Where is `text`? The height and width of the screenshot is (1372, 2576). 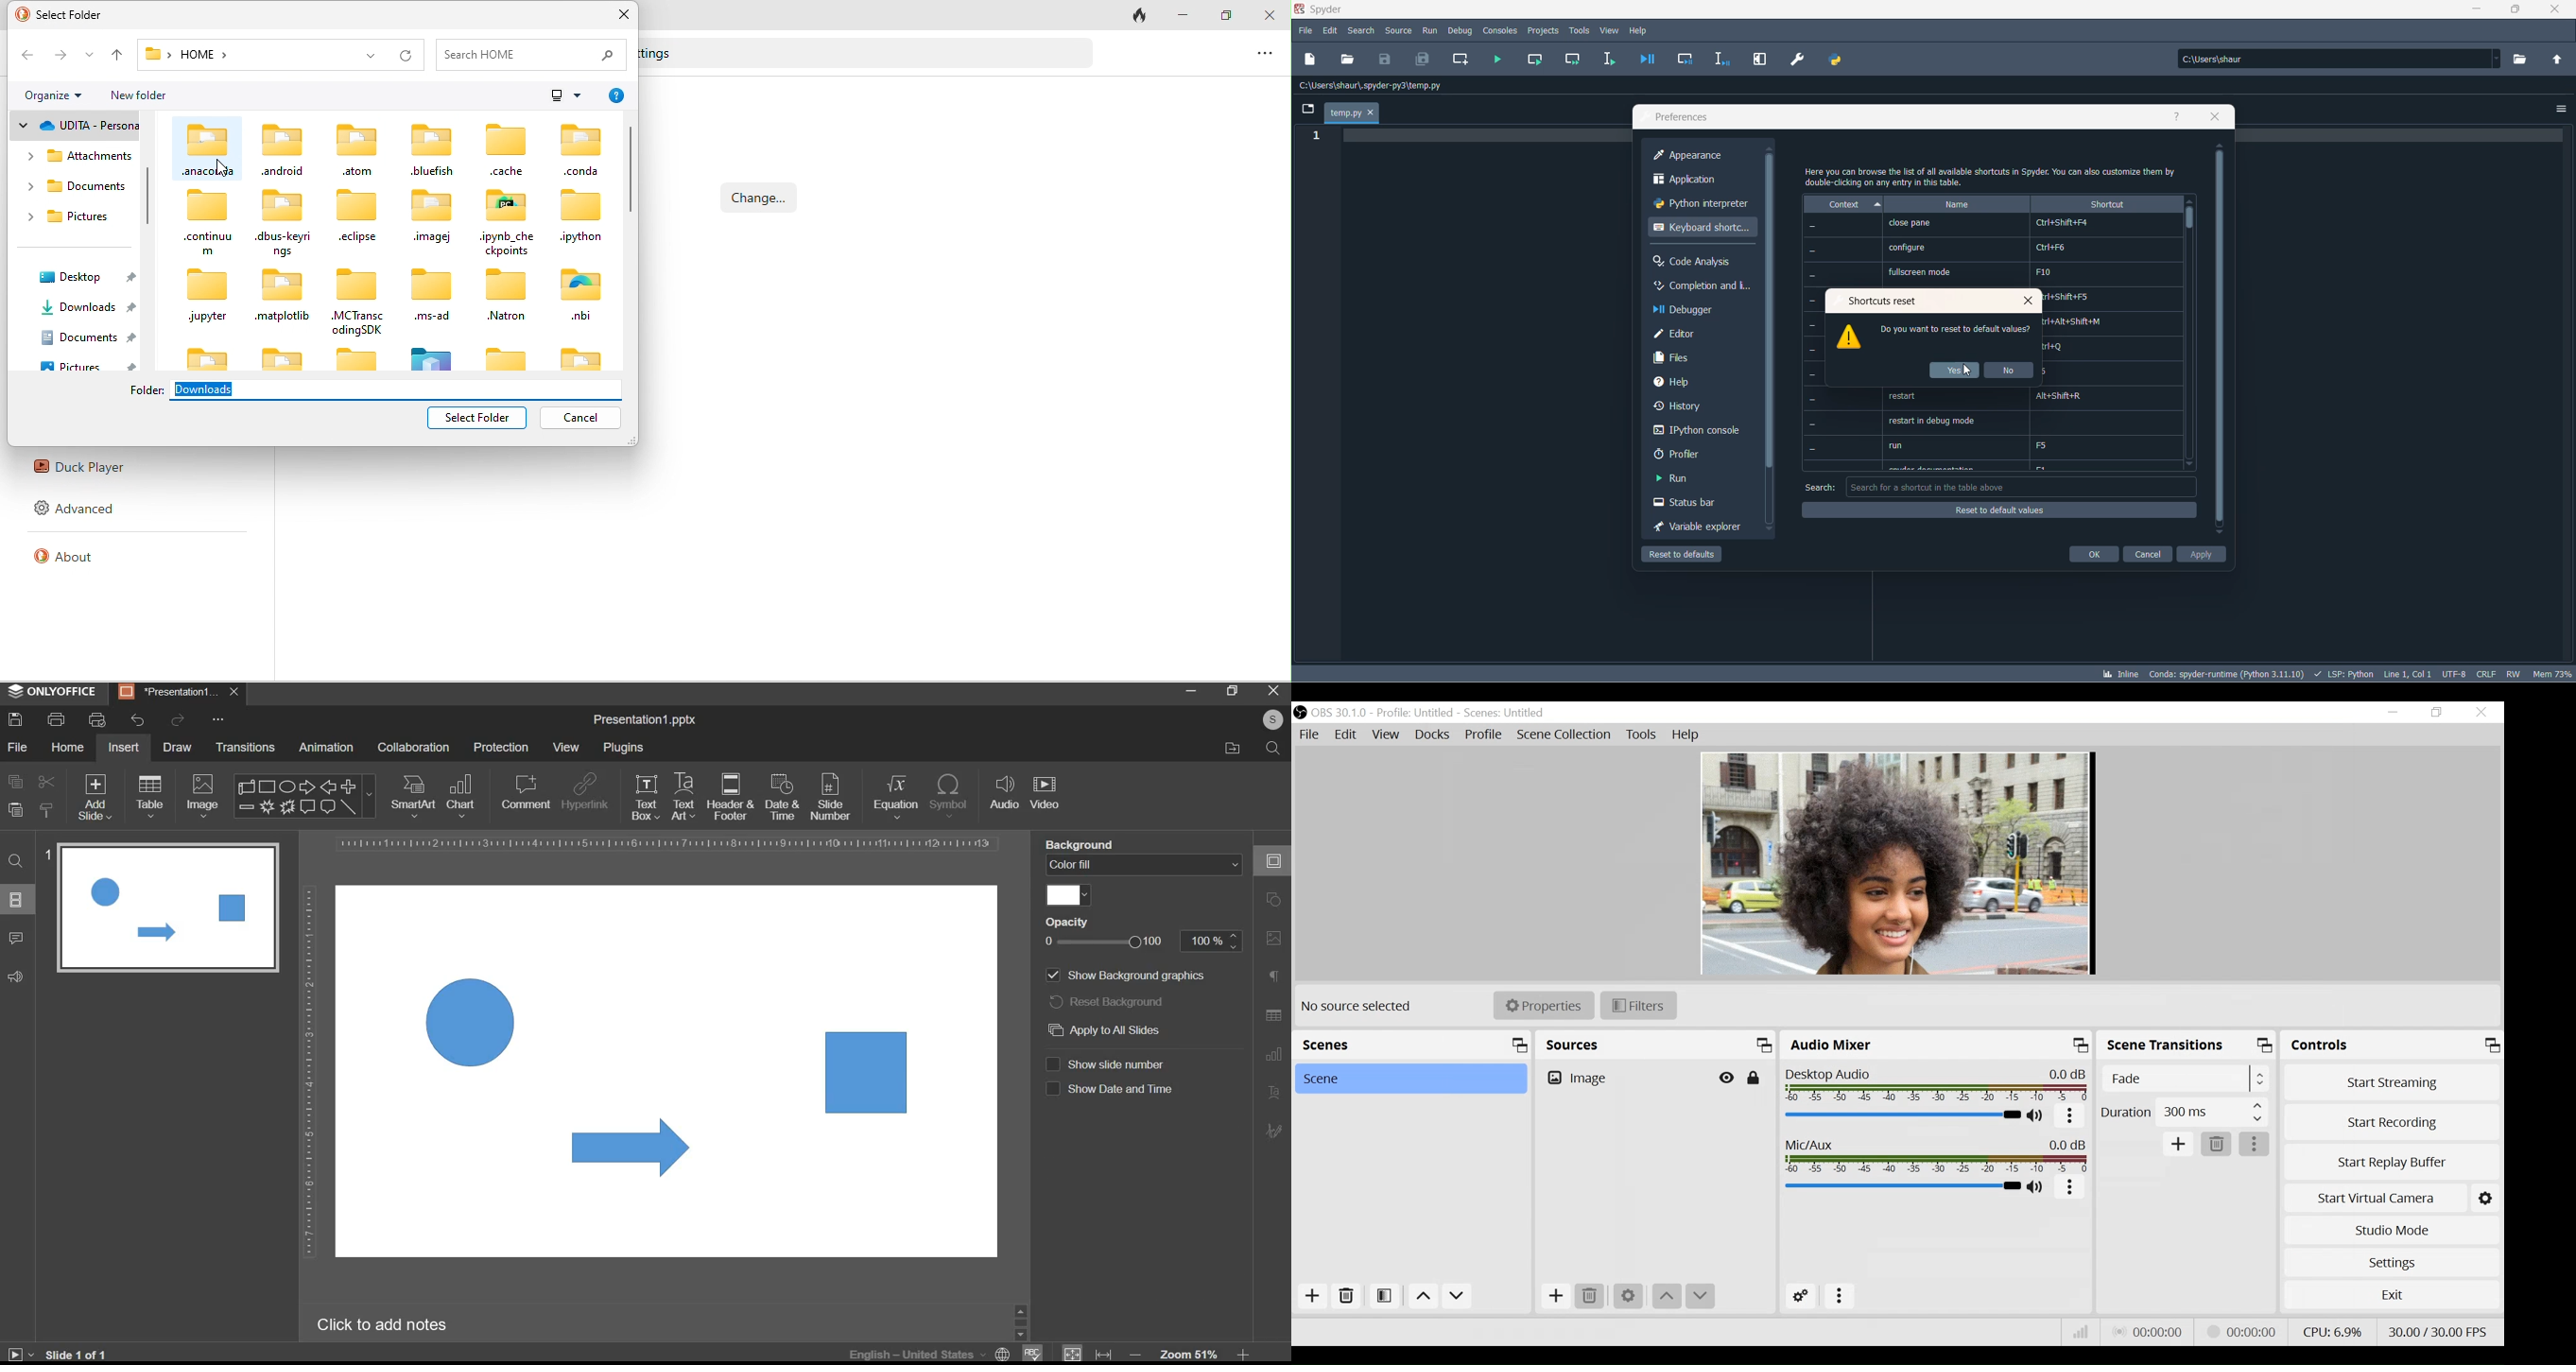
text is located at coordinates (1989, 178).